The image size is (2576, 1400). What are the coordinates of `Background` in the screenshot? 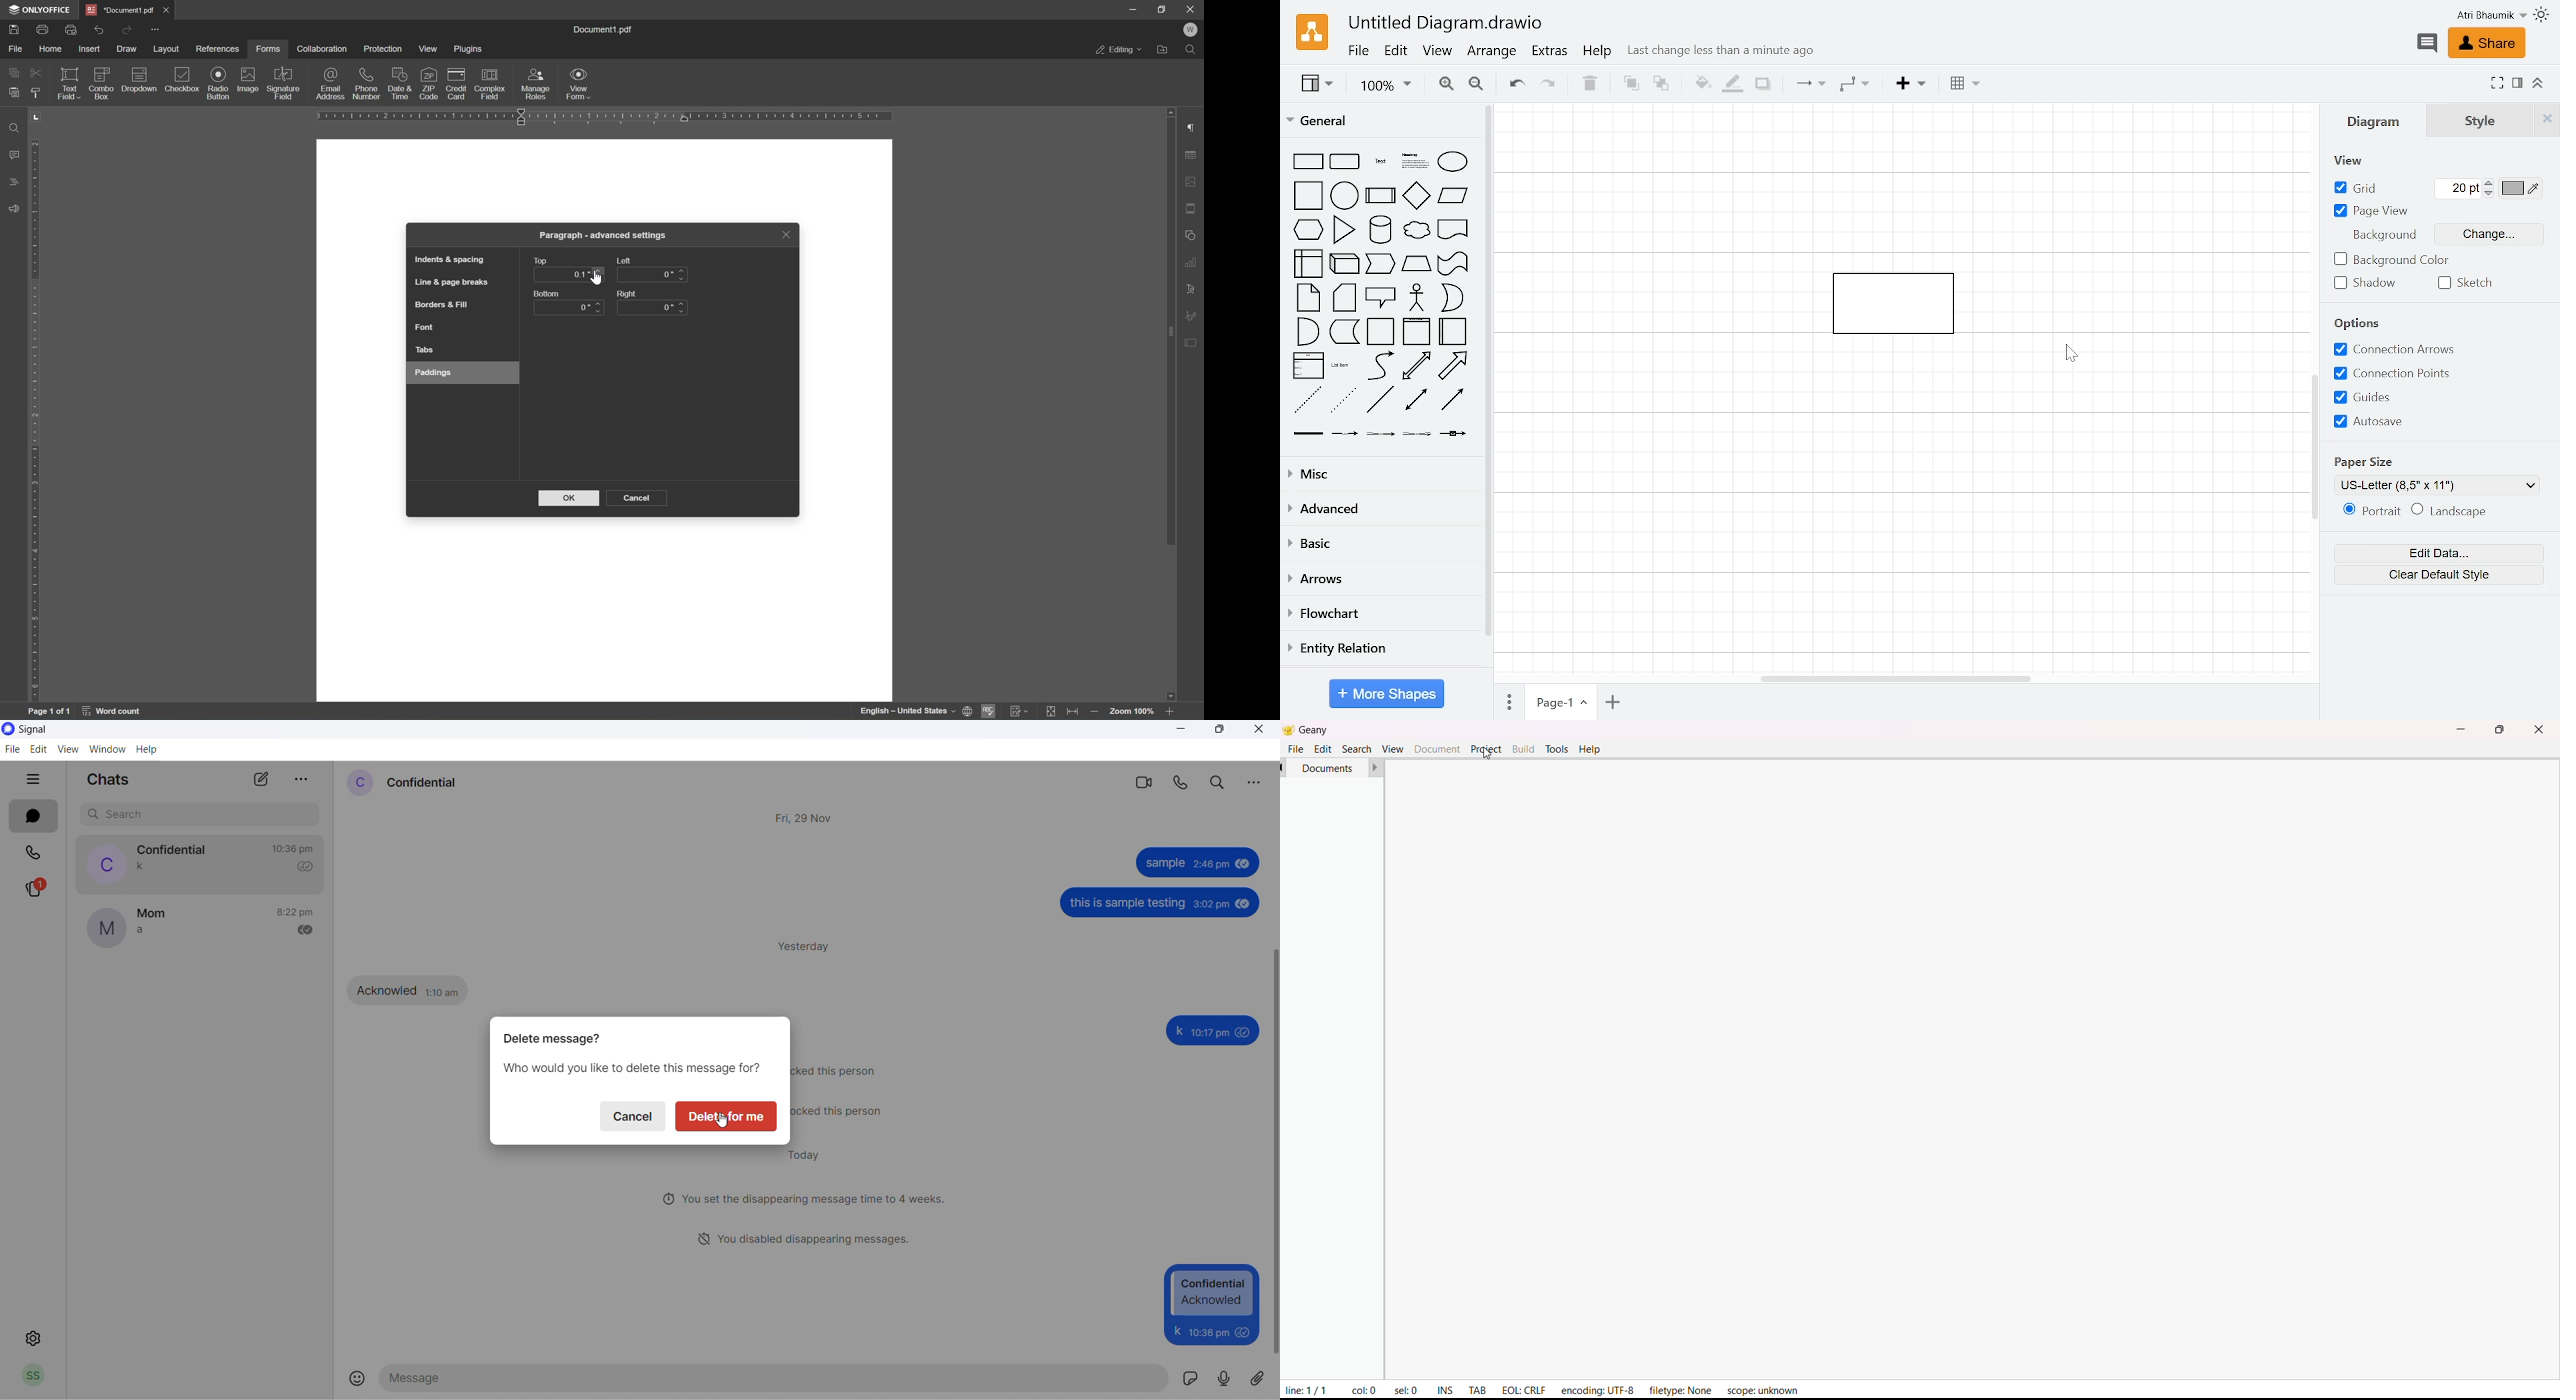 It's located at (2383, 236).